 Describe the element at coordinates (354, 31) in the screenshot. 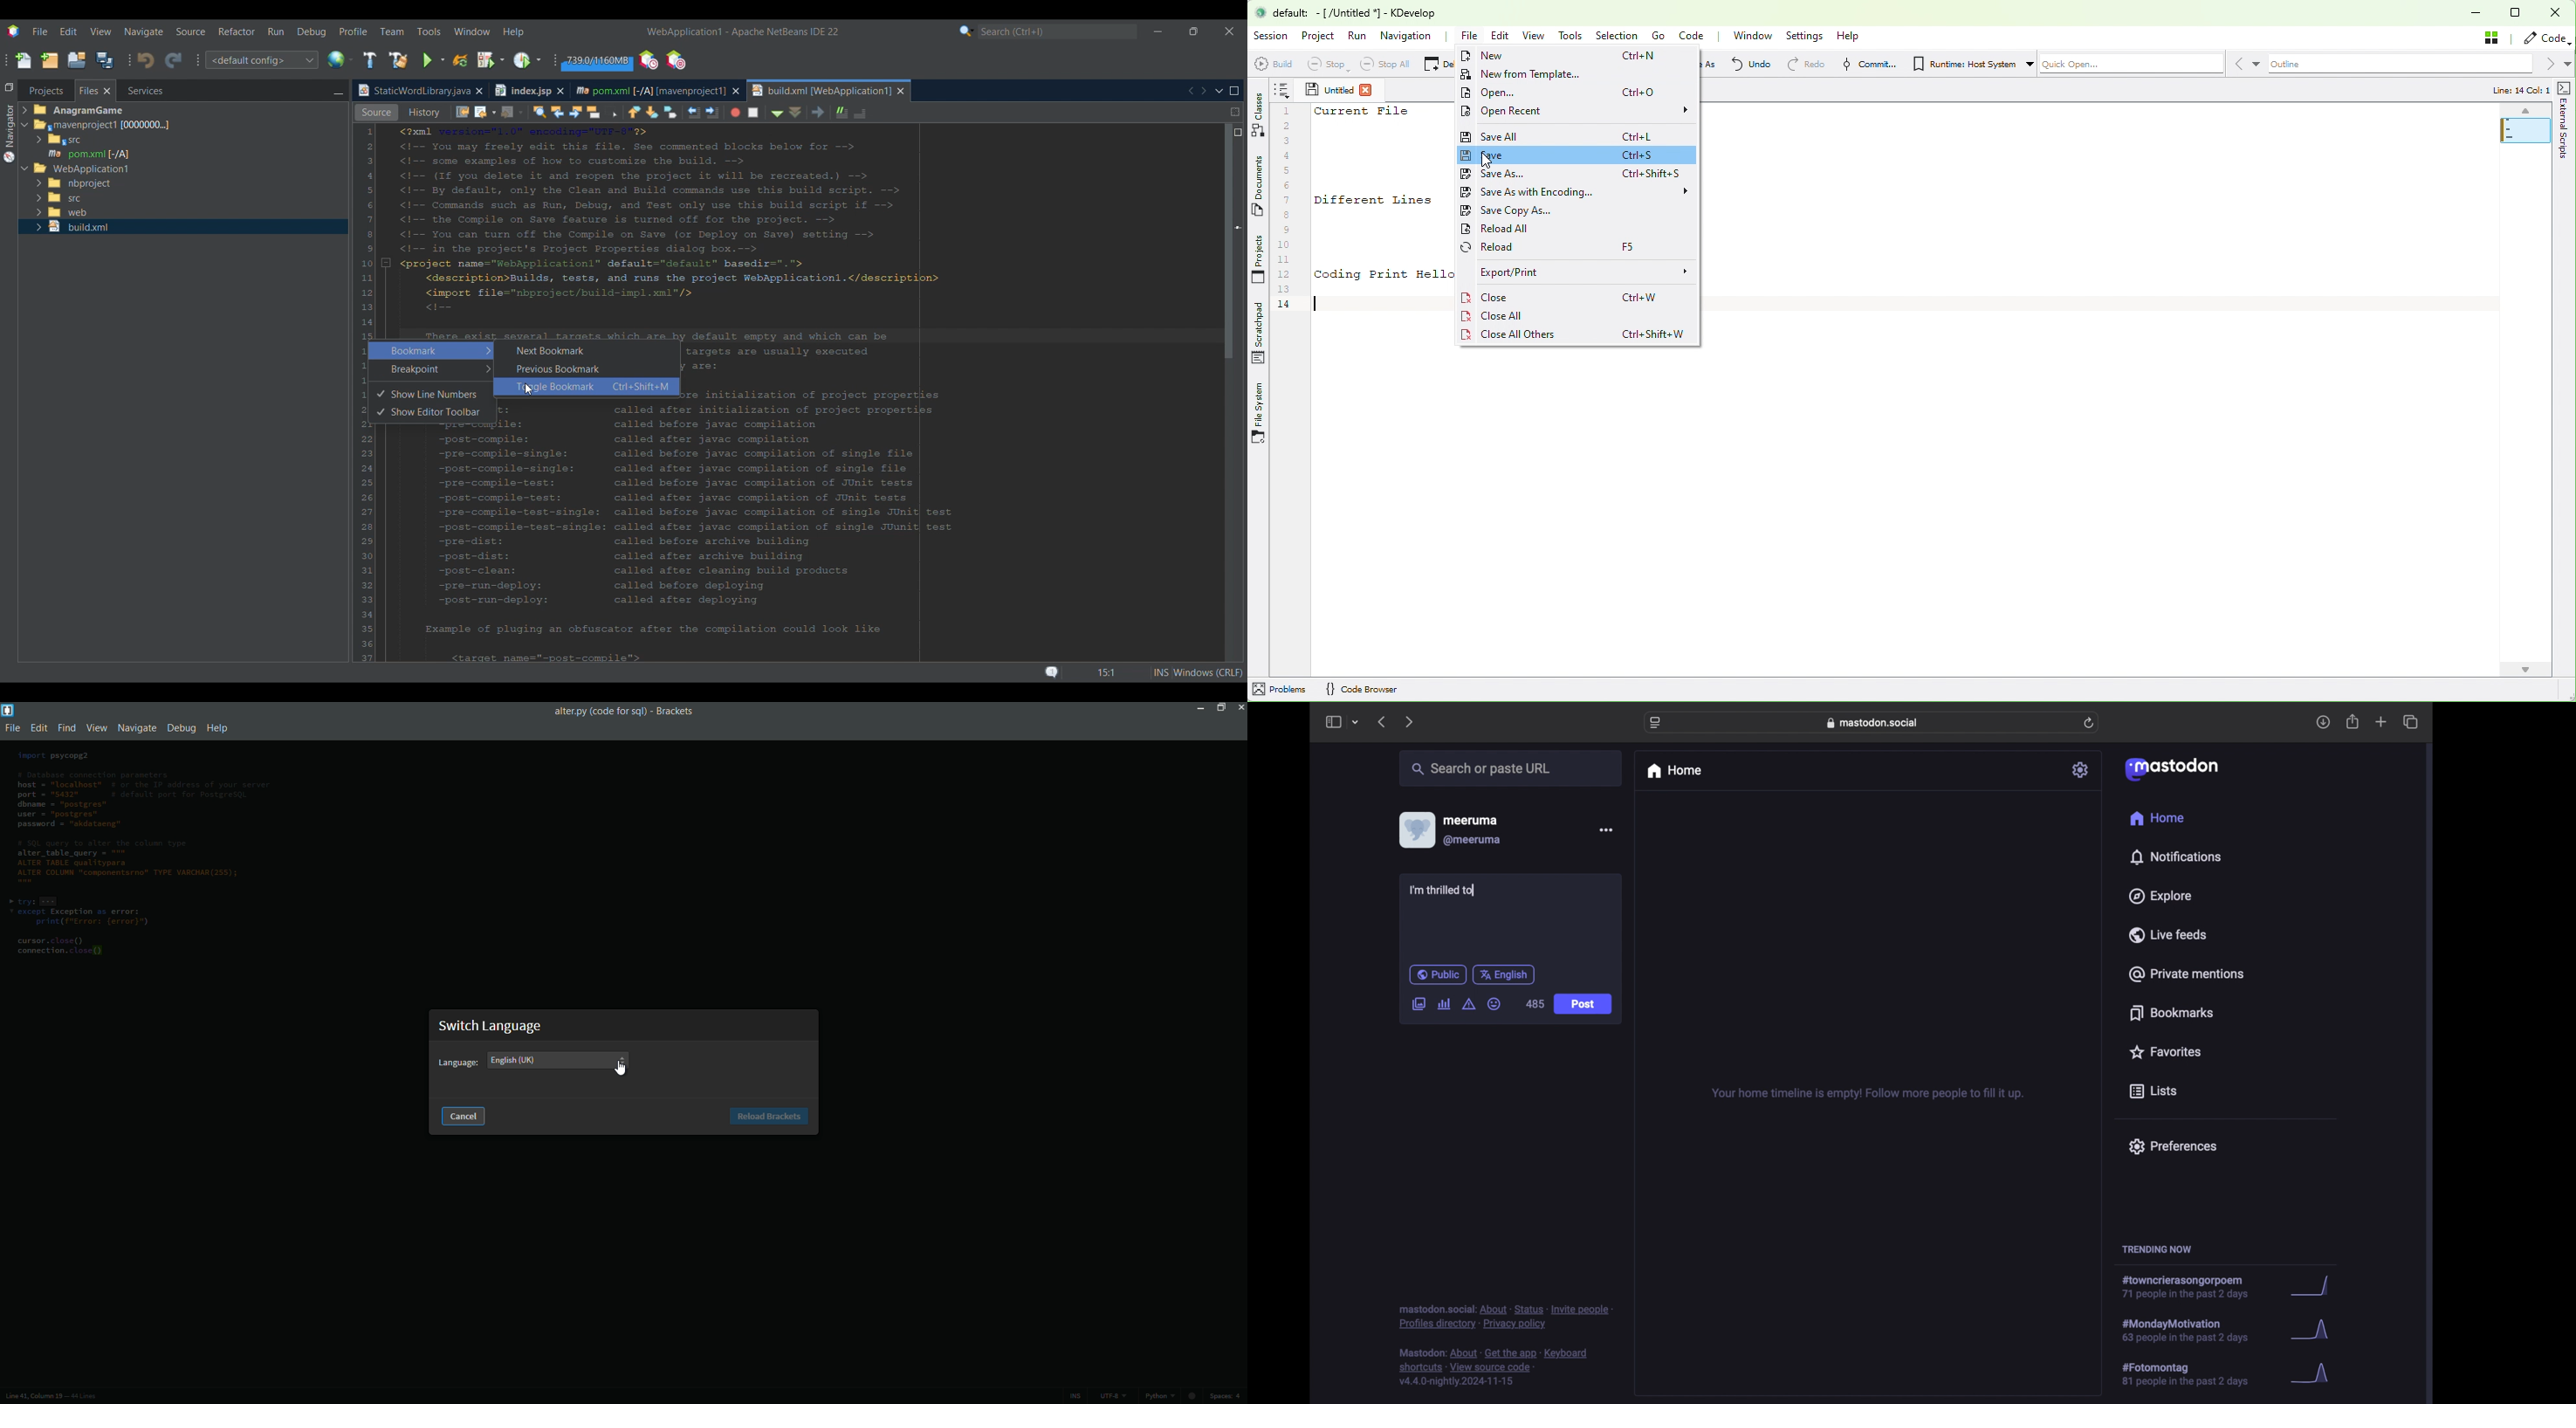

I see `Profile menu` at that location.